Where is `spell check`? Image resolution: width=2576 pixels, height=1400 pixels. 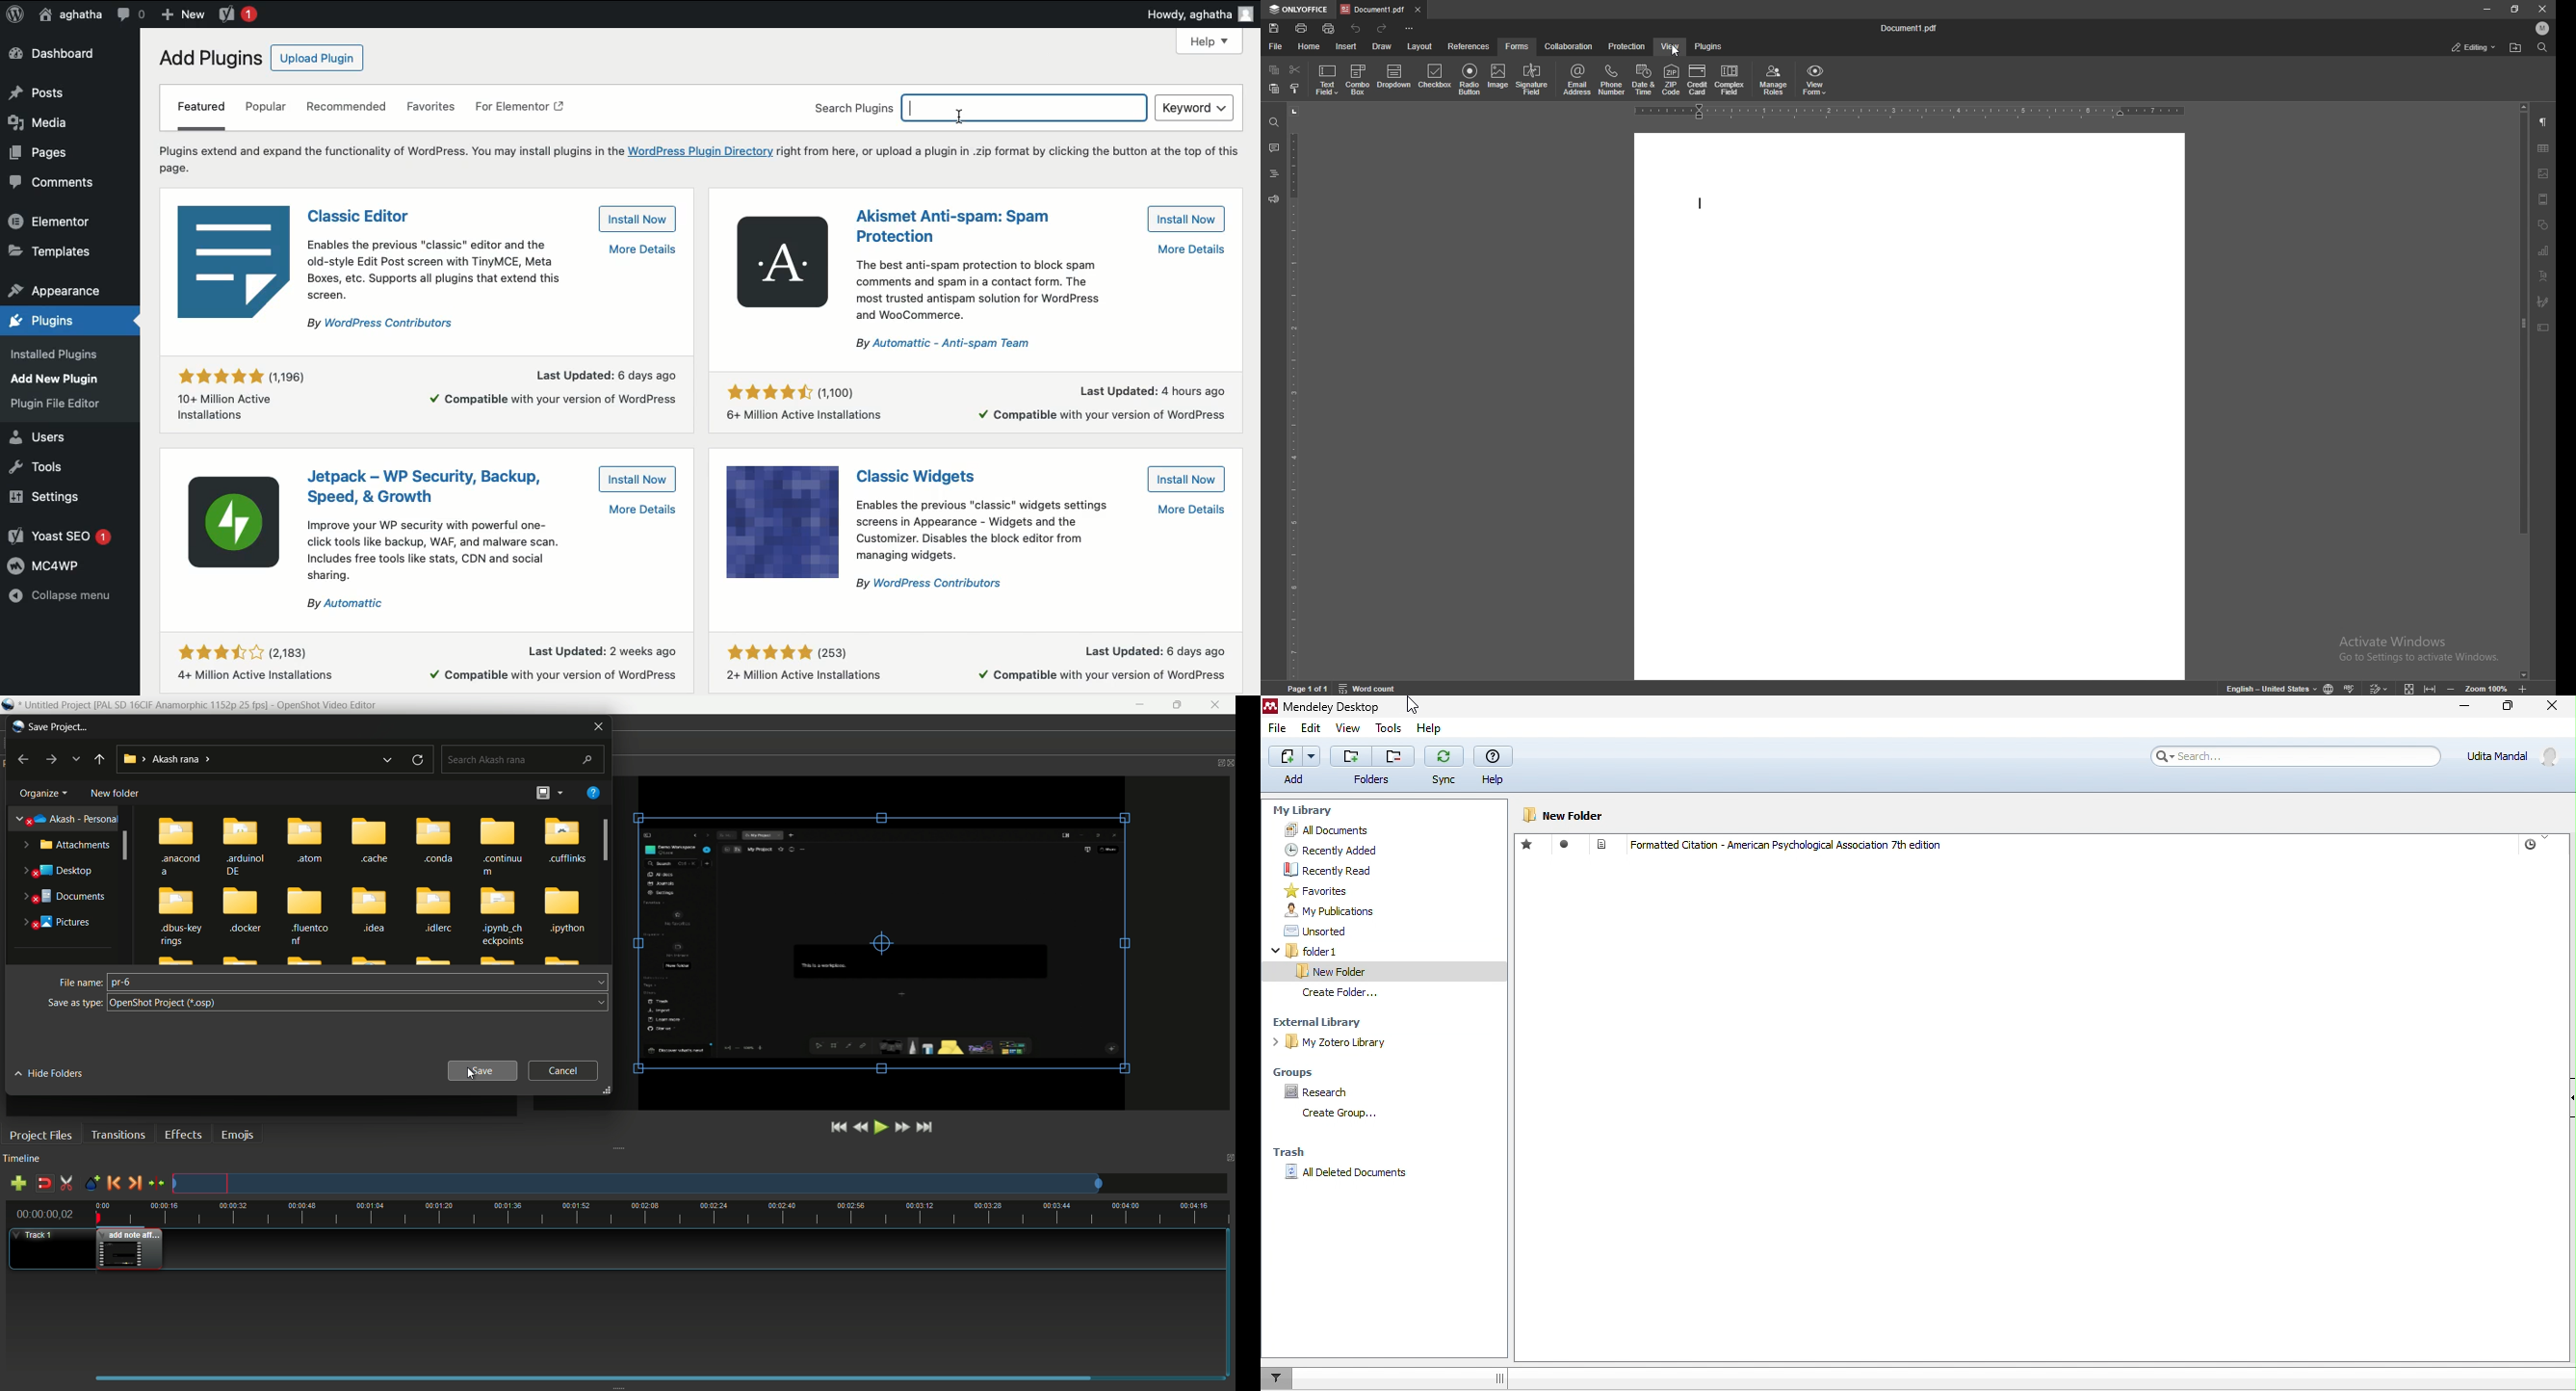
spell check is located at coordinates (2351, 687).